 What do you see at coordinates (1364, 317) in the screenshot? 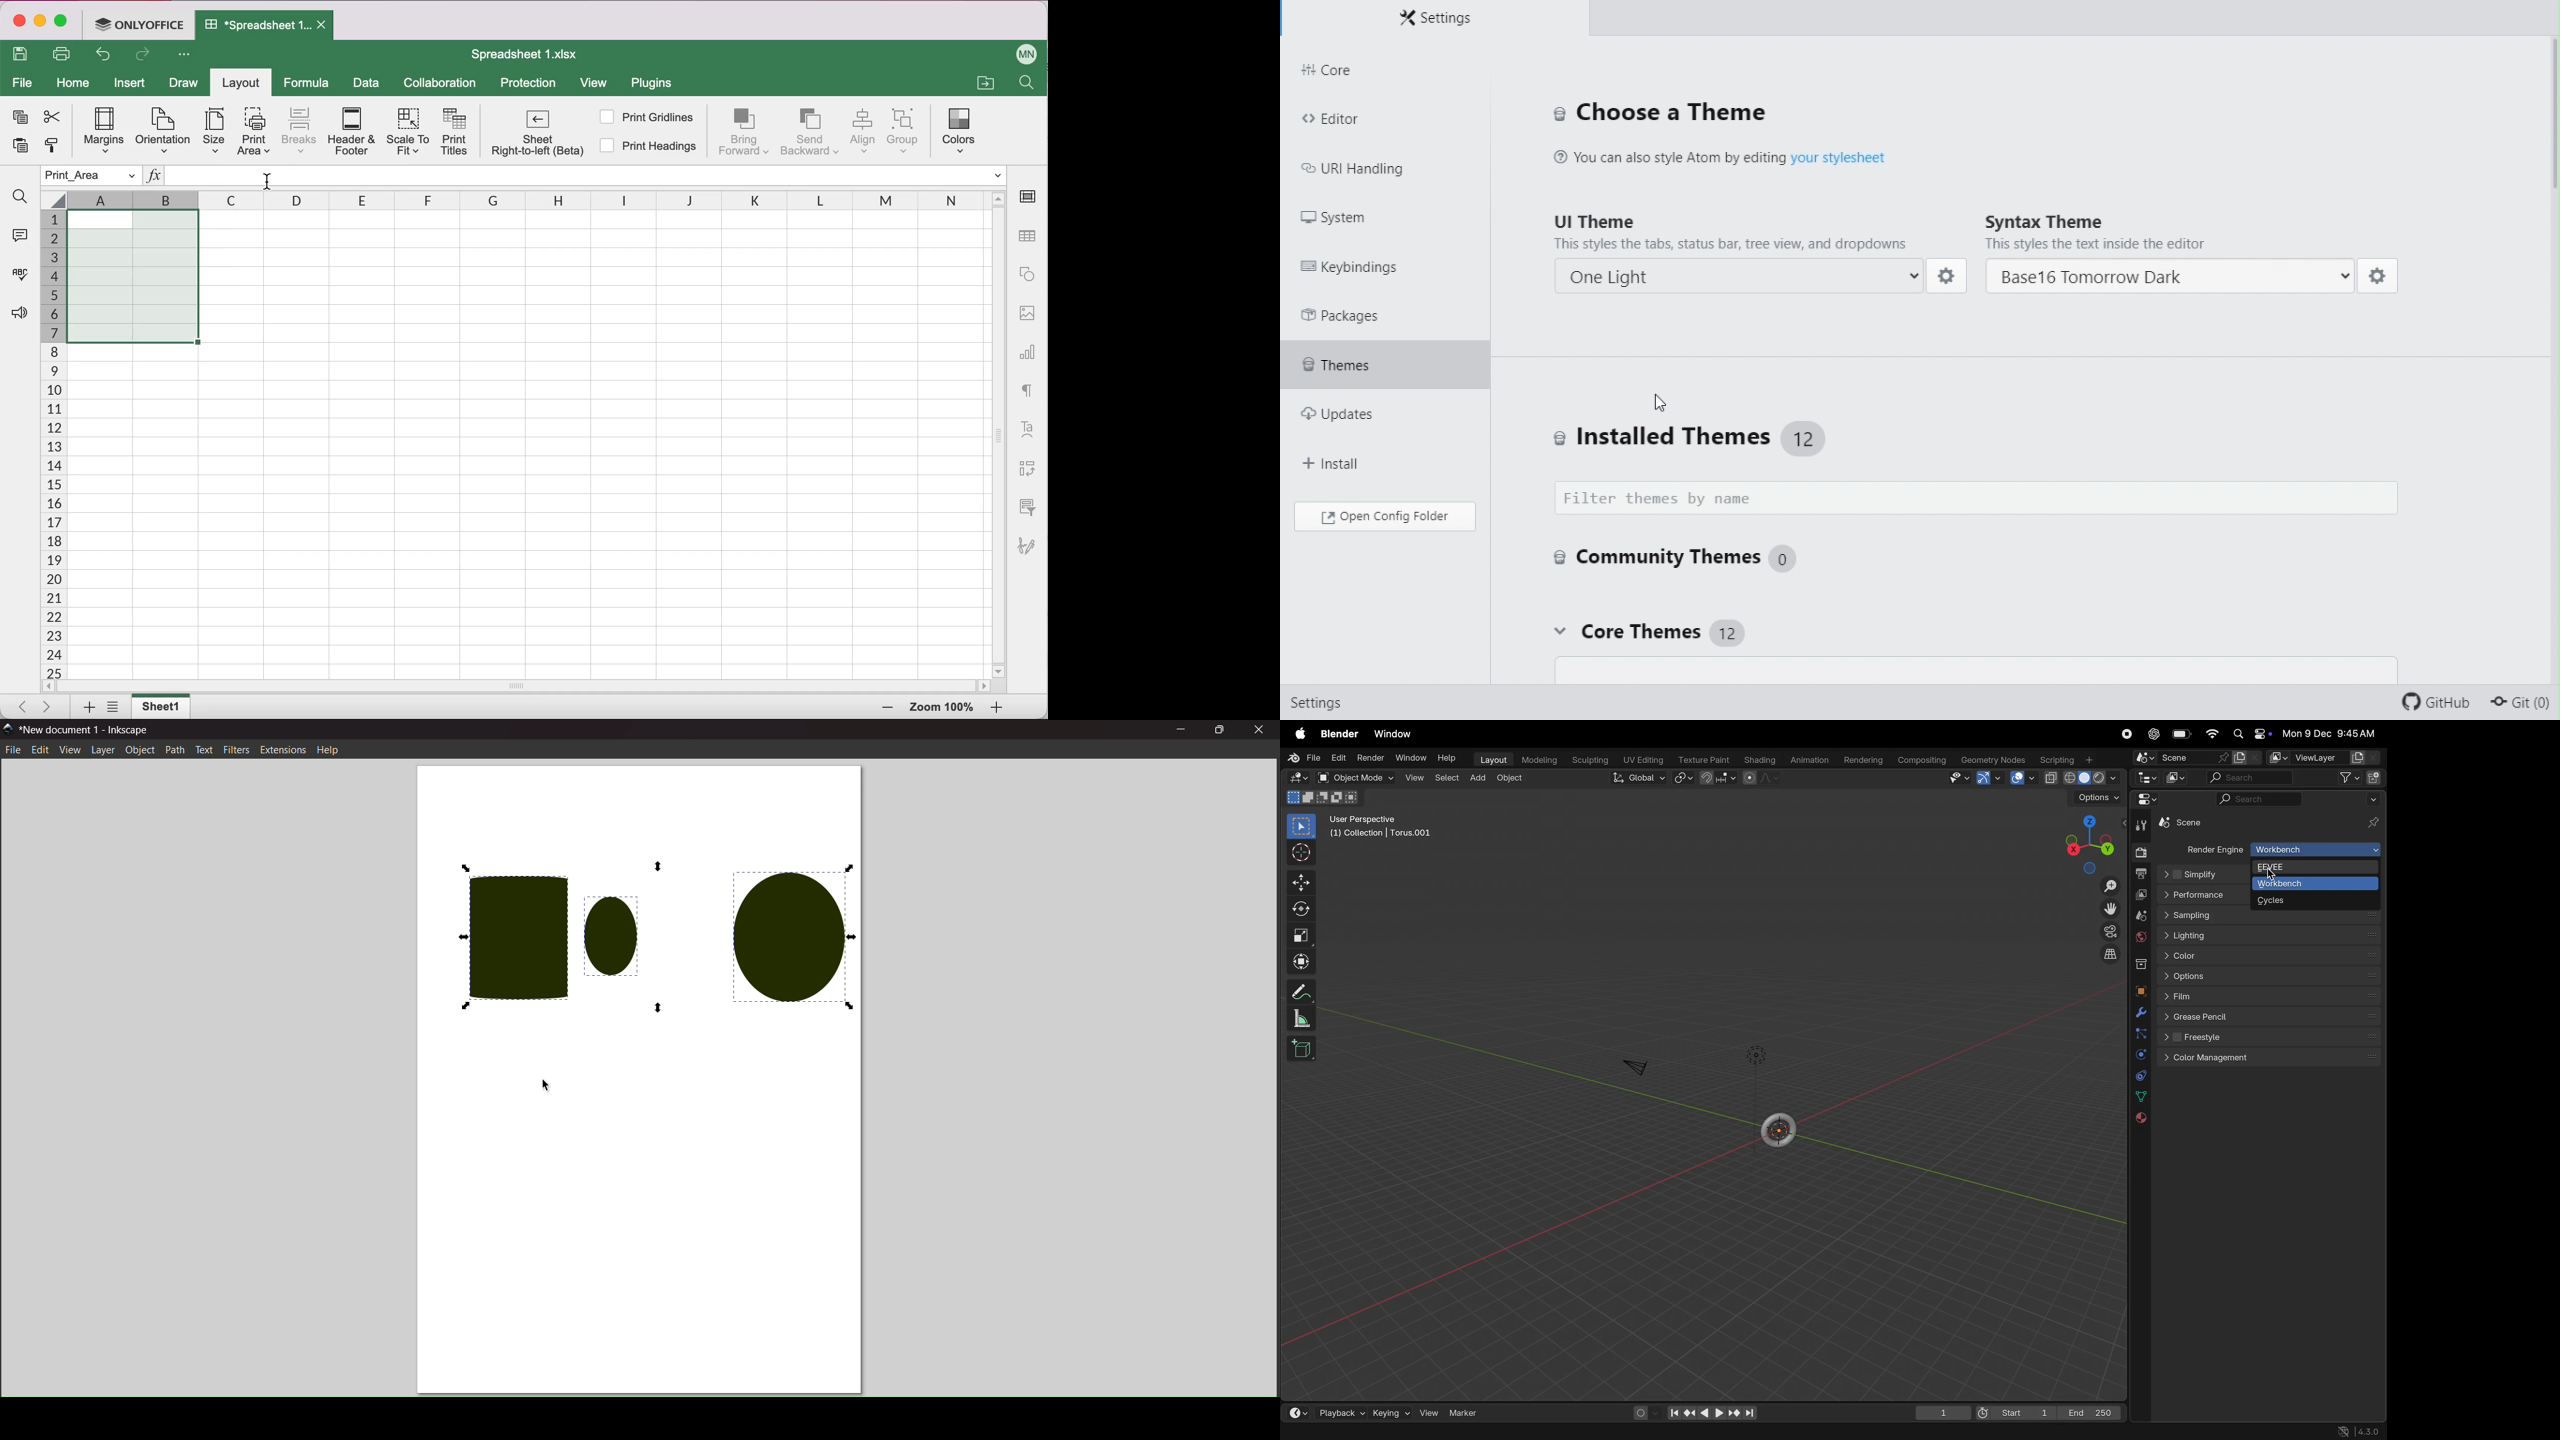
I see `Packages` at bounding box center [1364, 317].